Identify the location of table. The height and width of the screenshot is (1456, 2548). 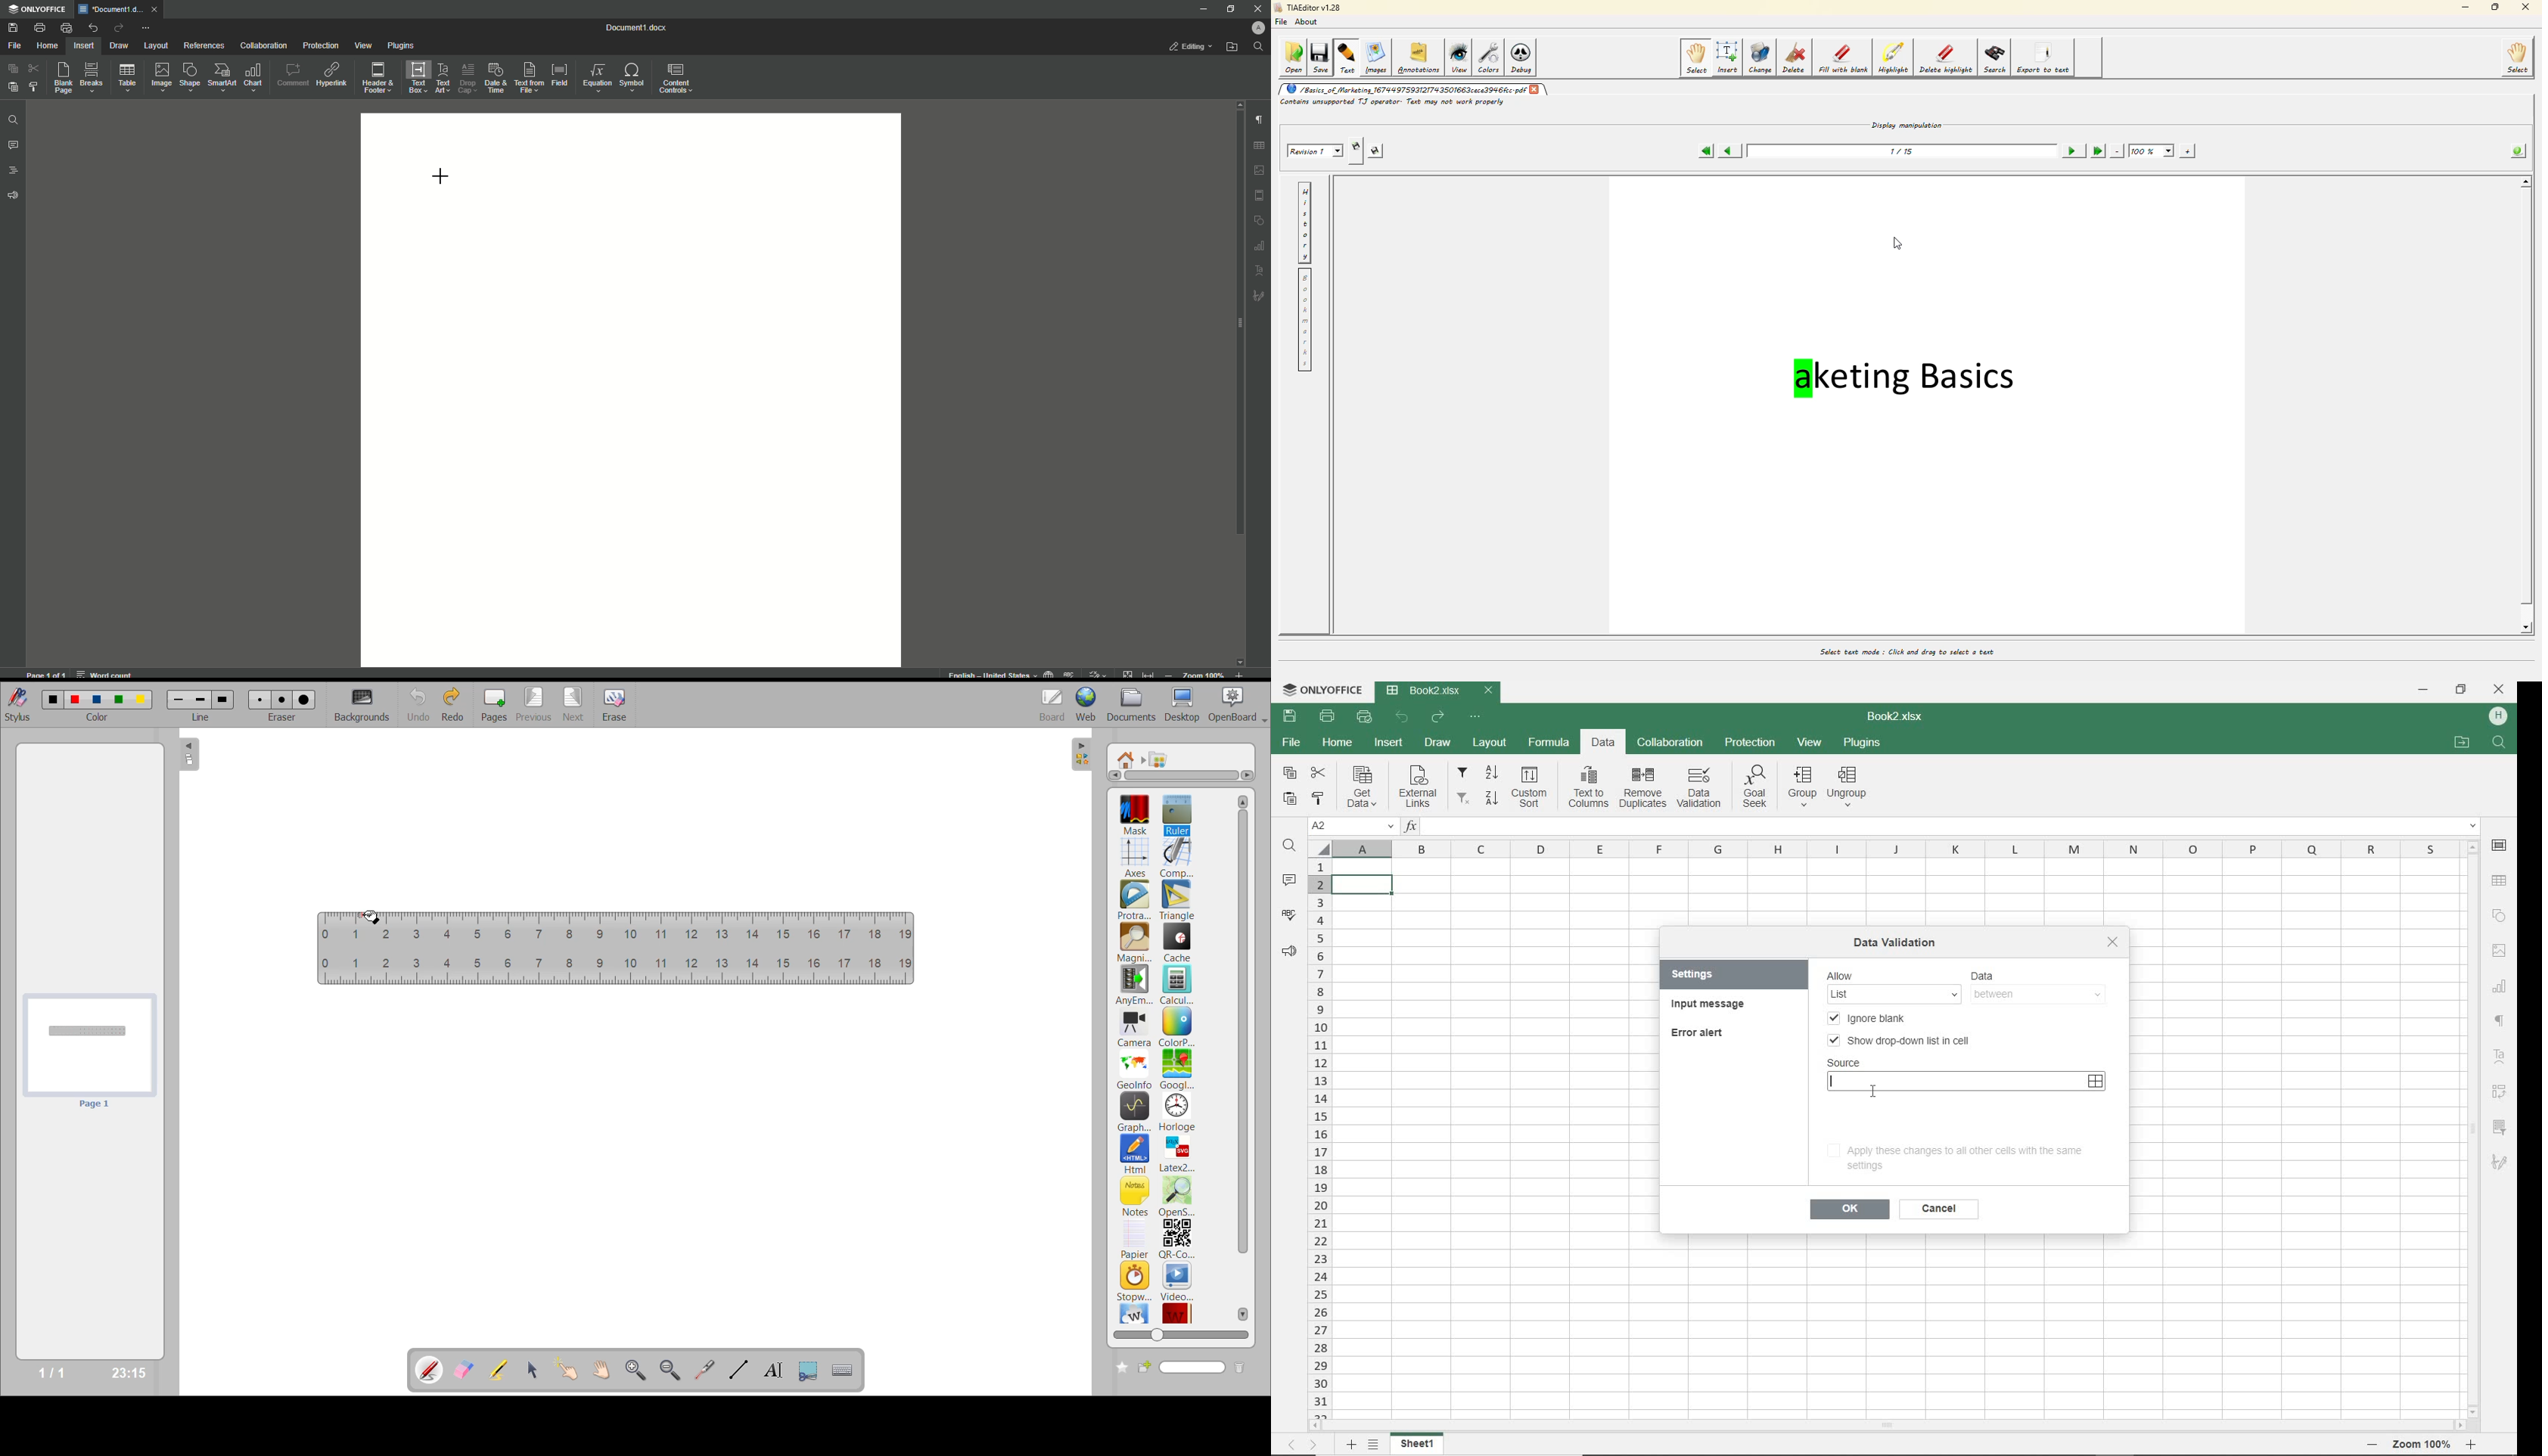
(1261, 144).